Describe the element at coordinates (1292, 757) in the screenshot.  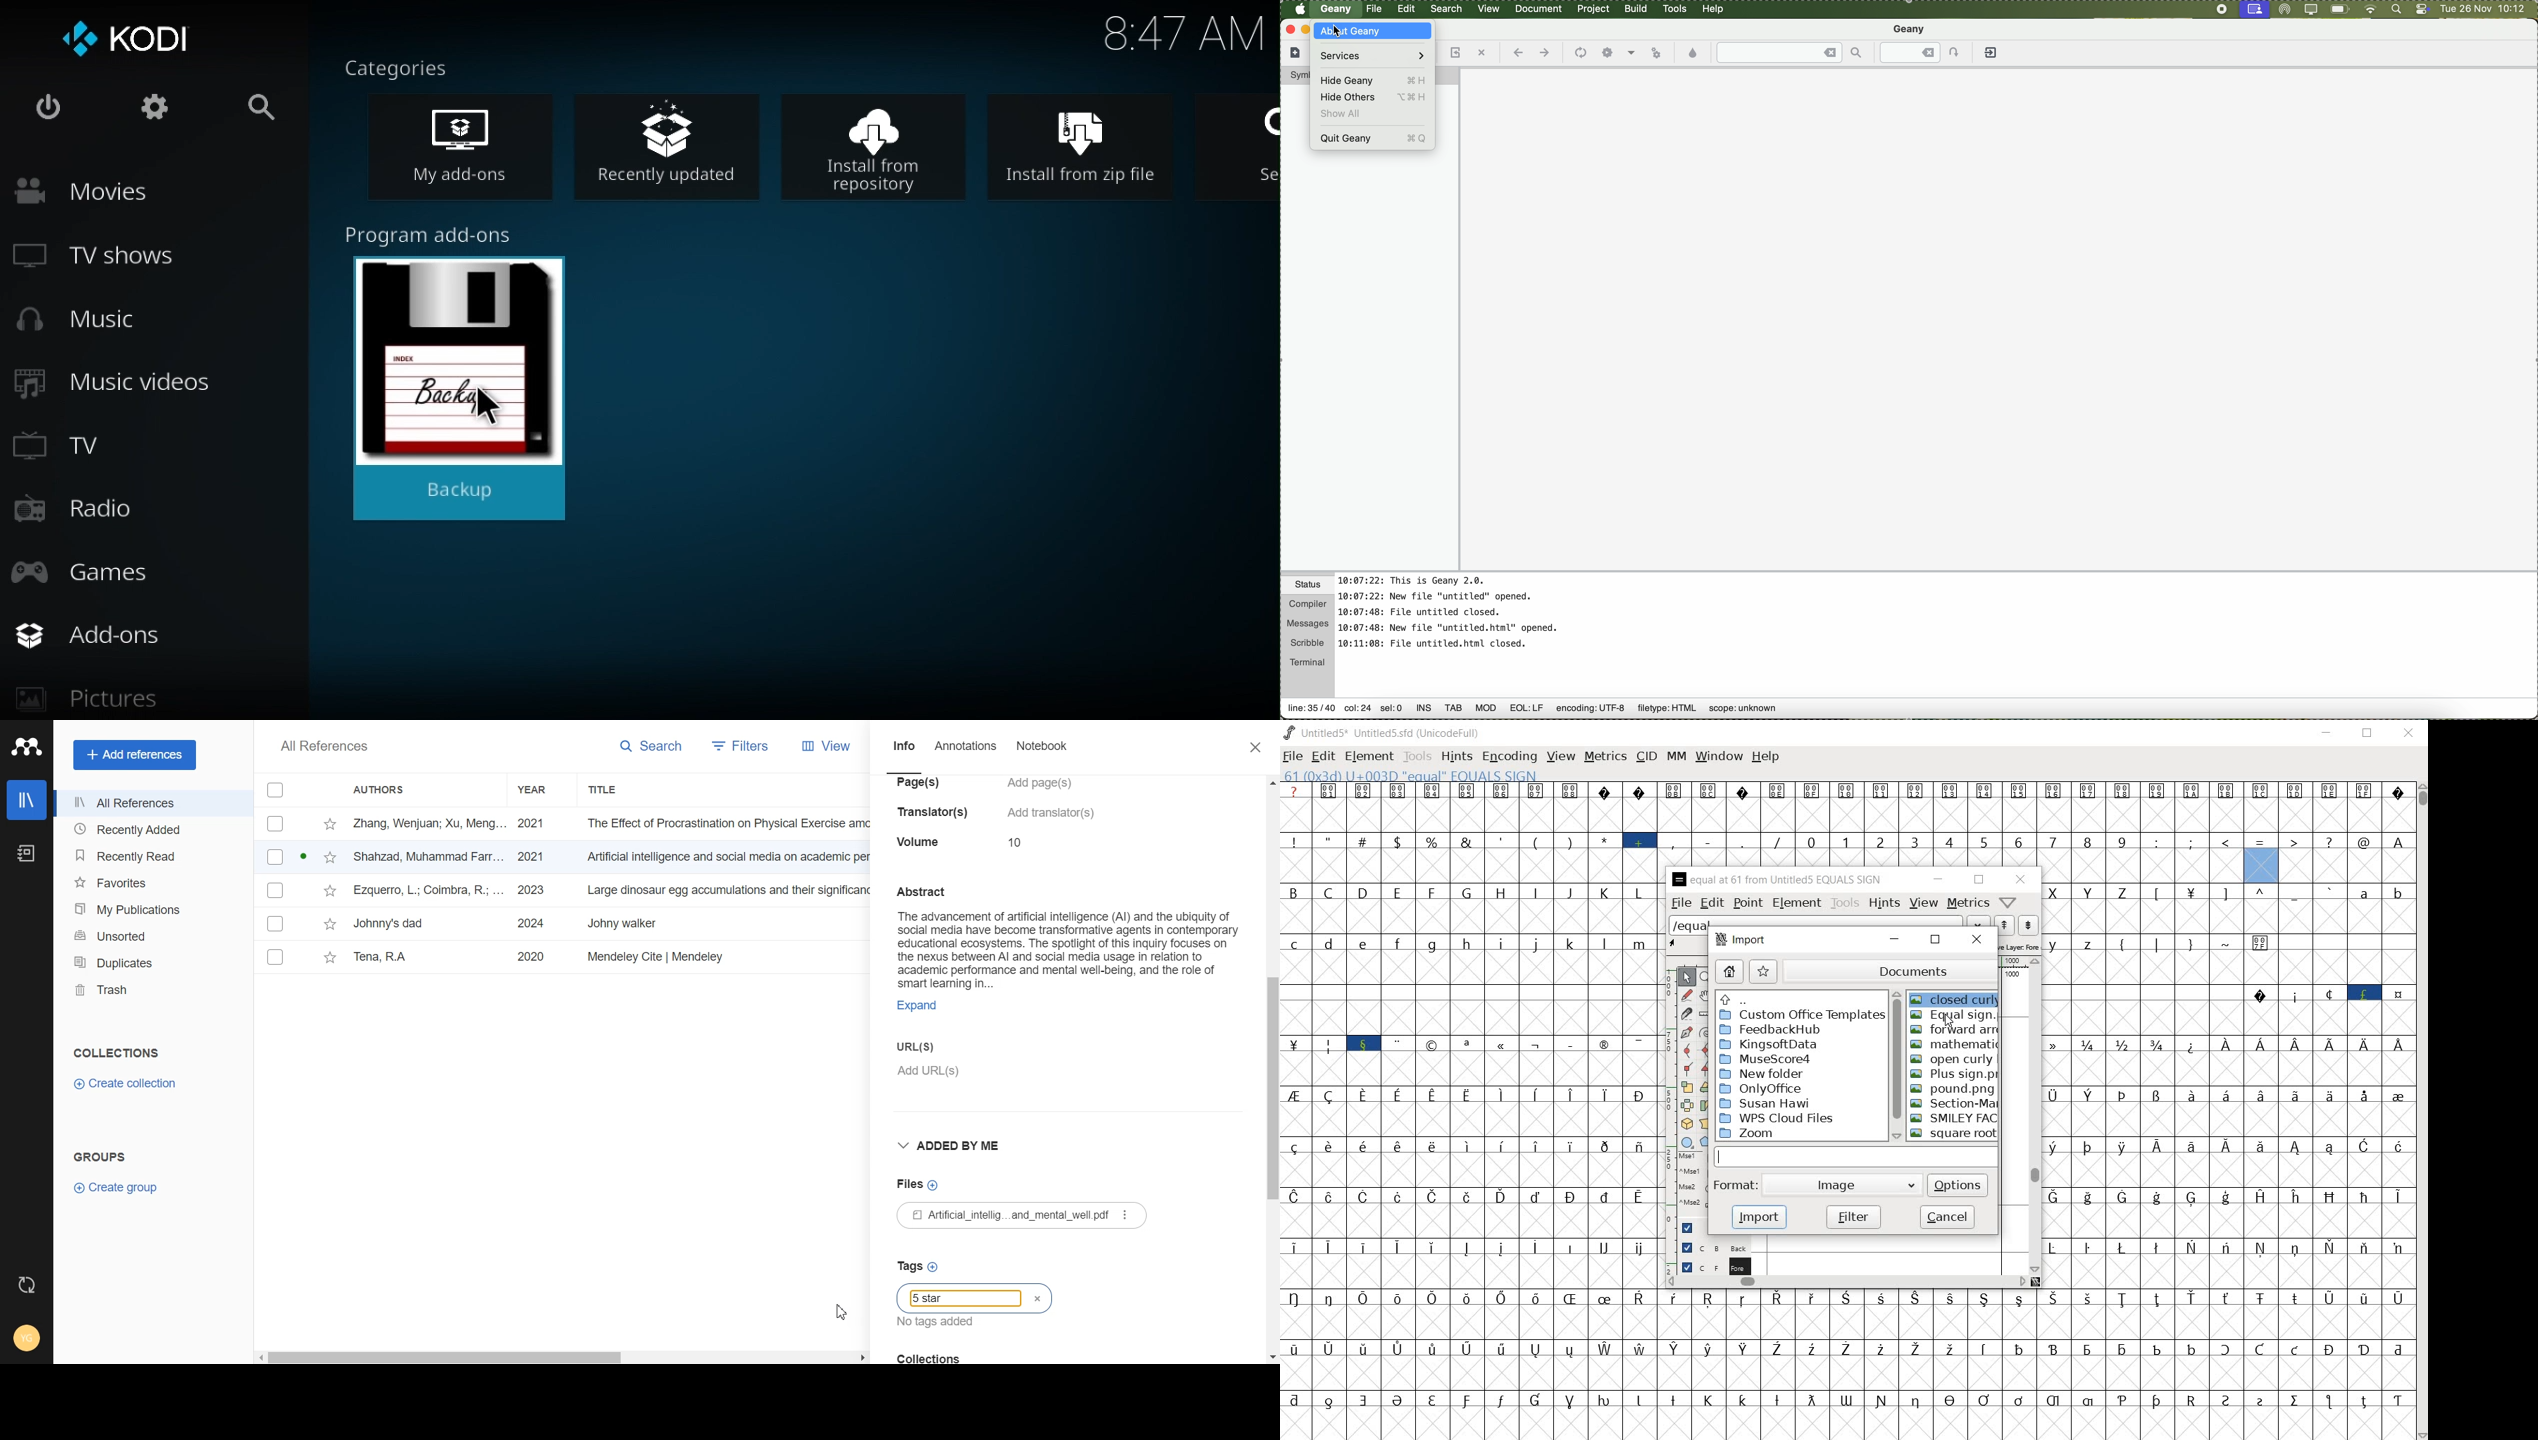
I see `file` at that location.